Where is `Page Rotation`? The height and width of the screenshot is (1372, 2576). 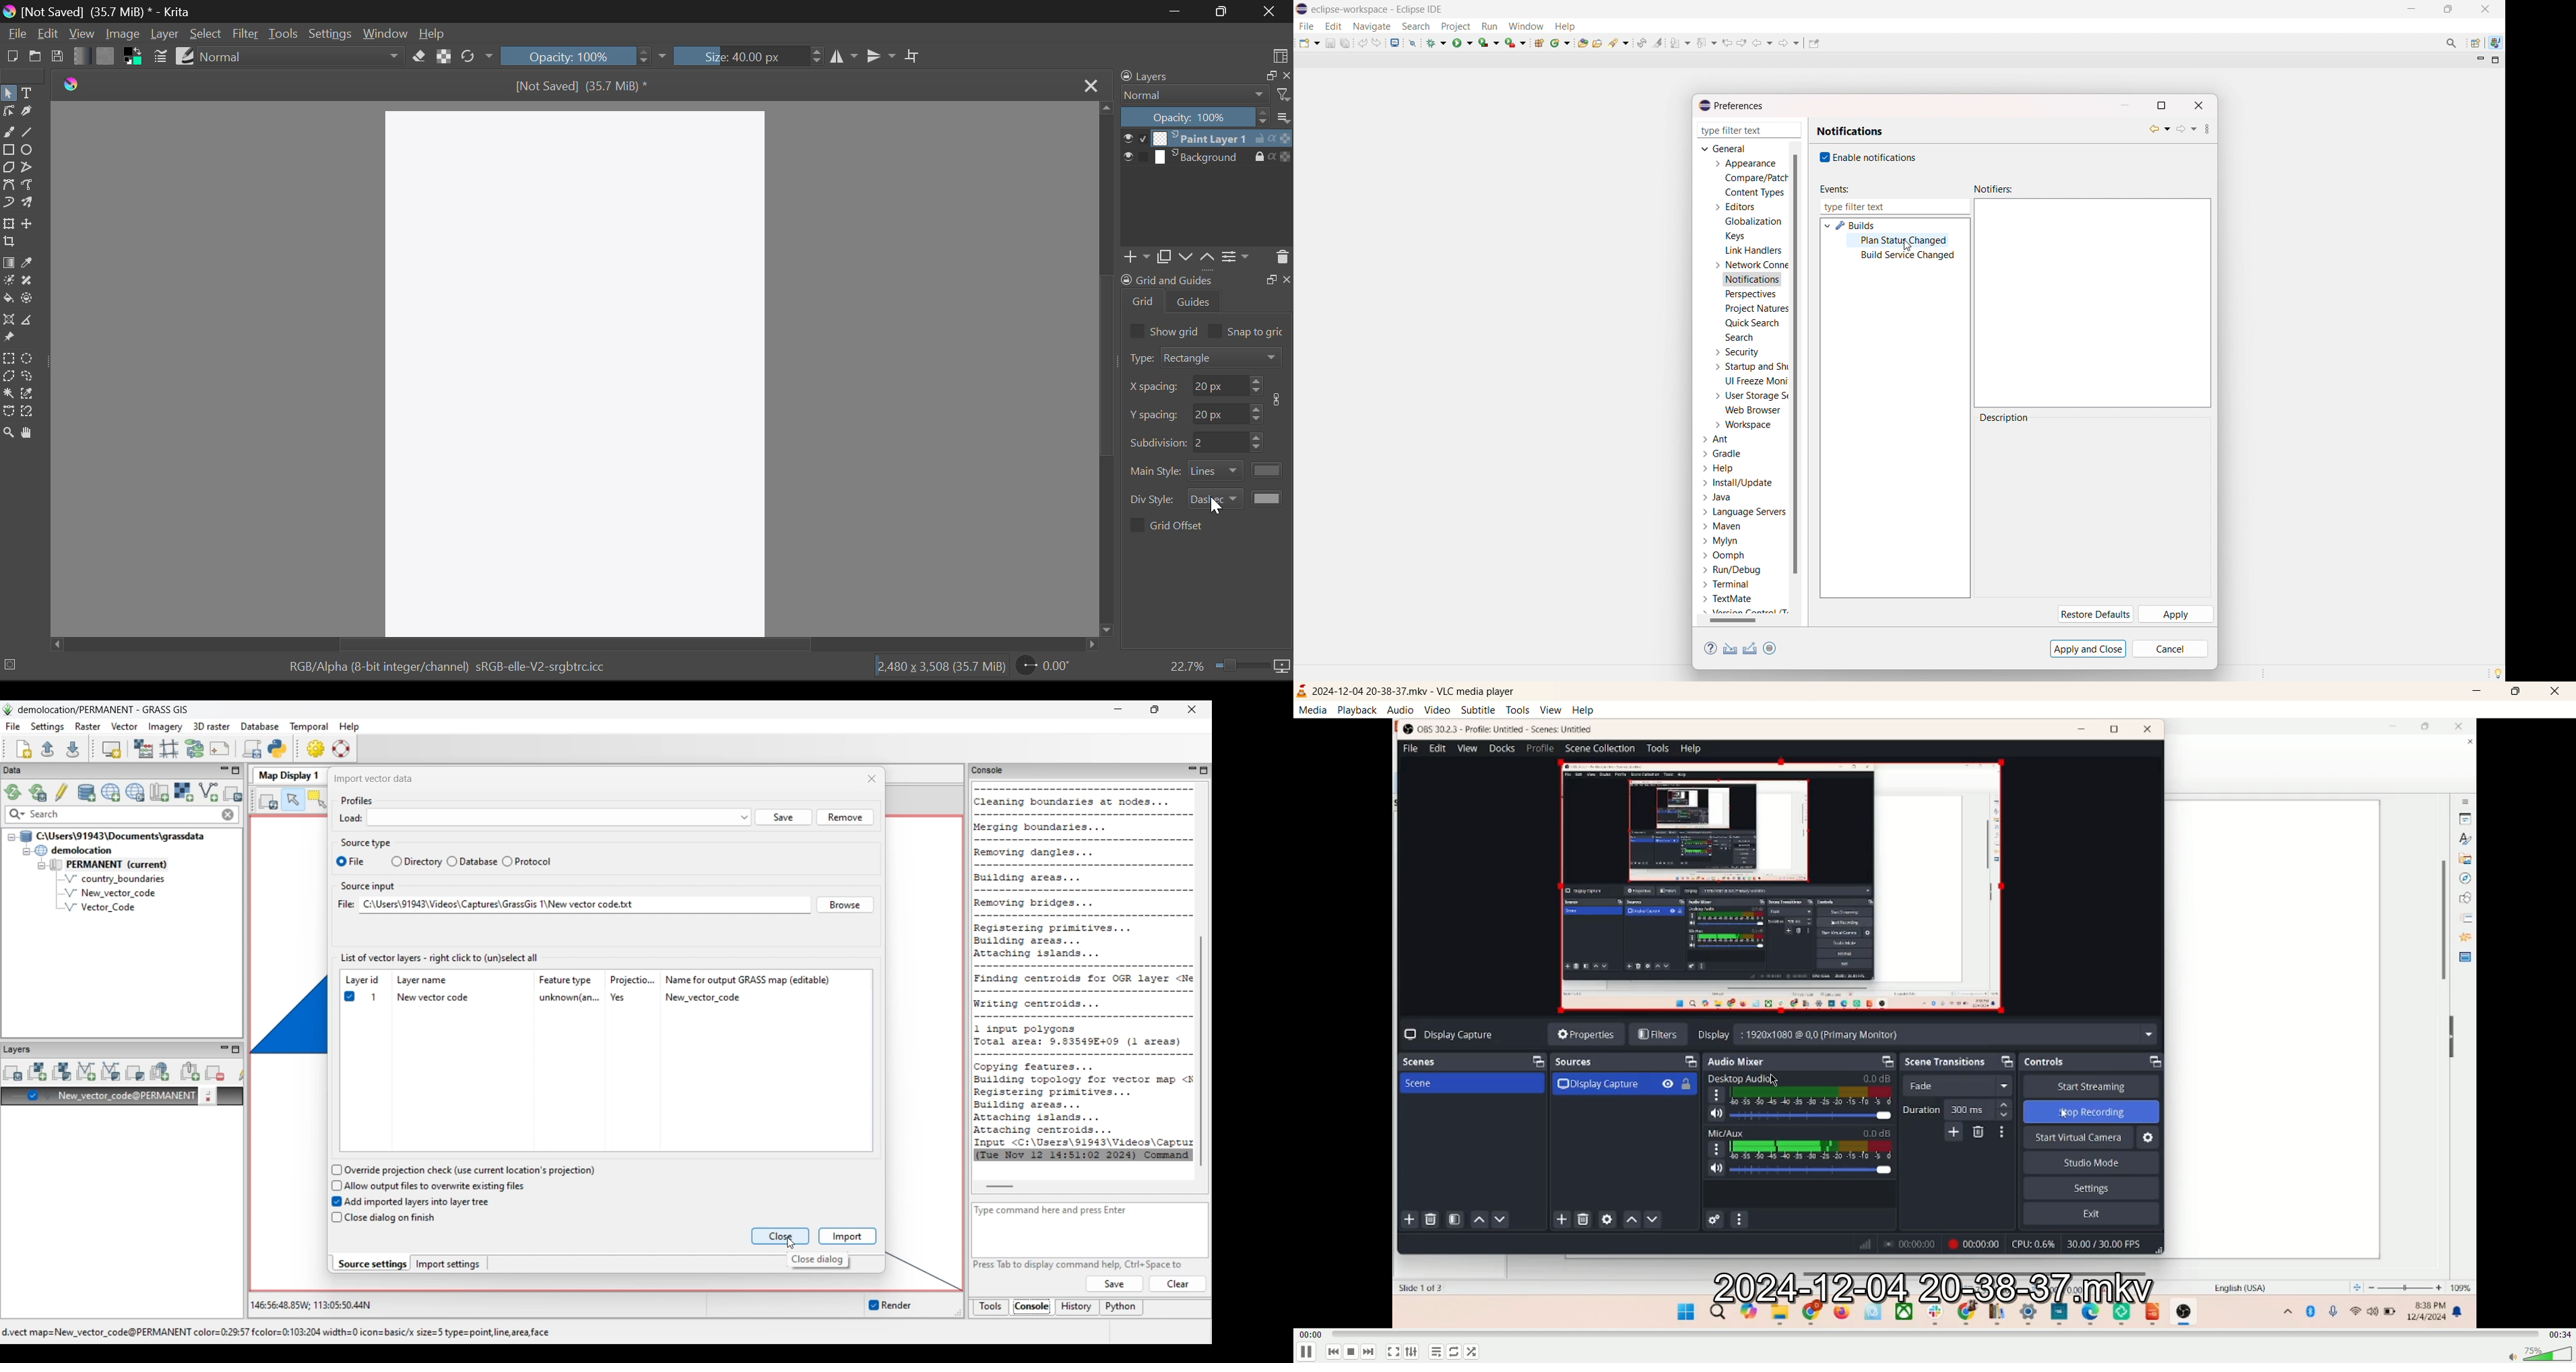 Page Rotation is located at coordinates (1046, 666).